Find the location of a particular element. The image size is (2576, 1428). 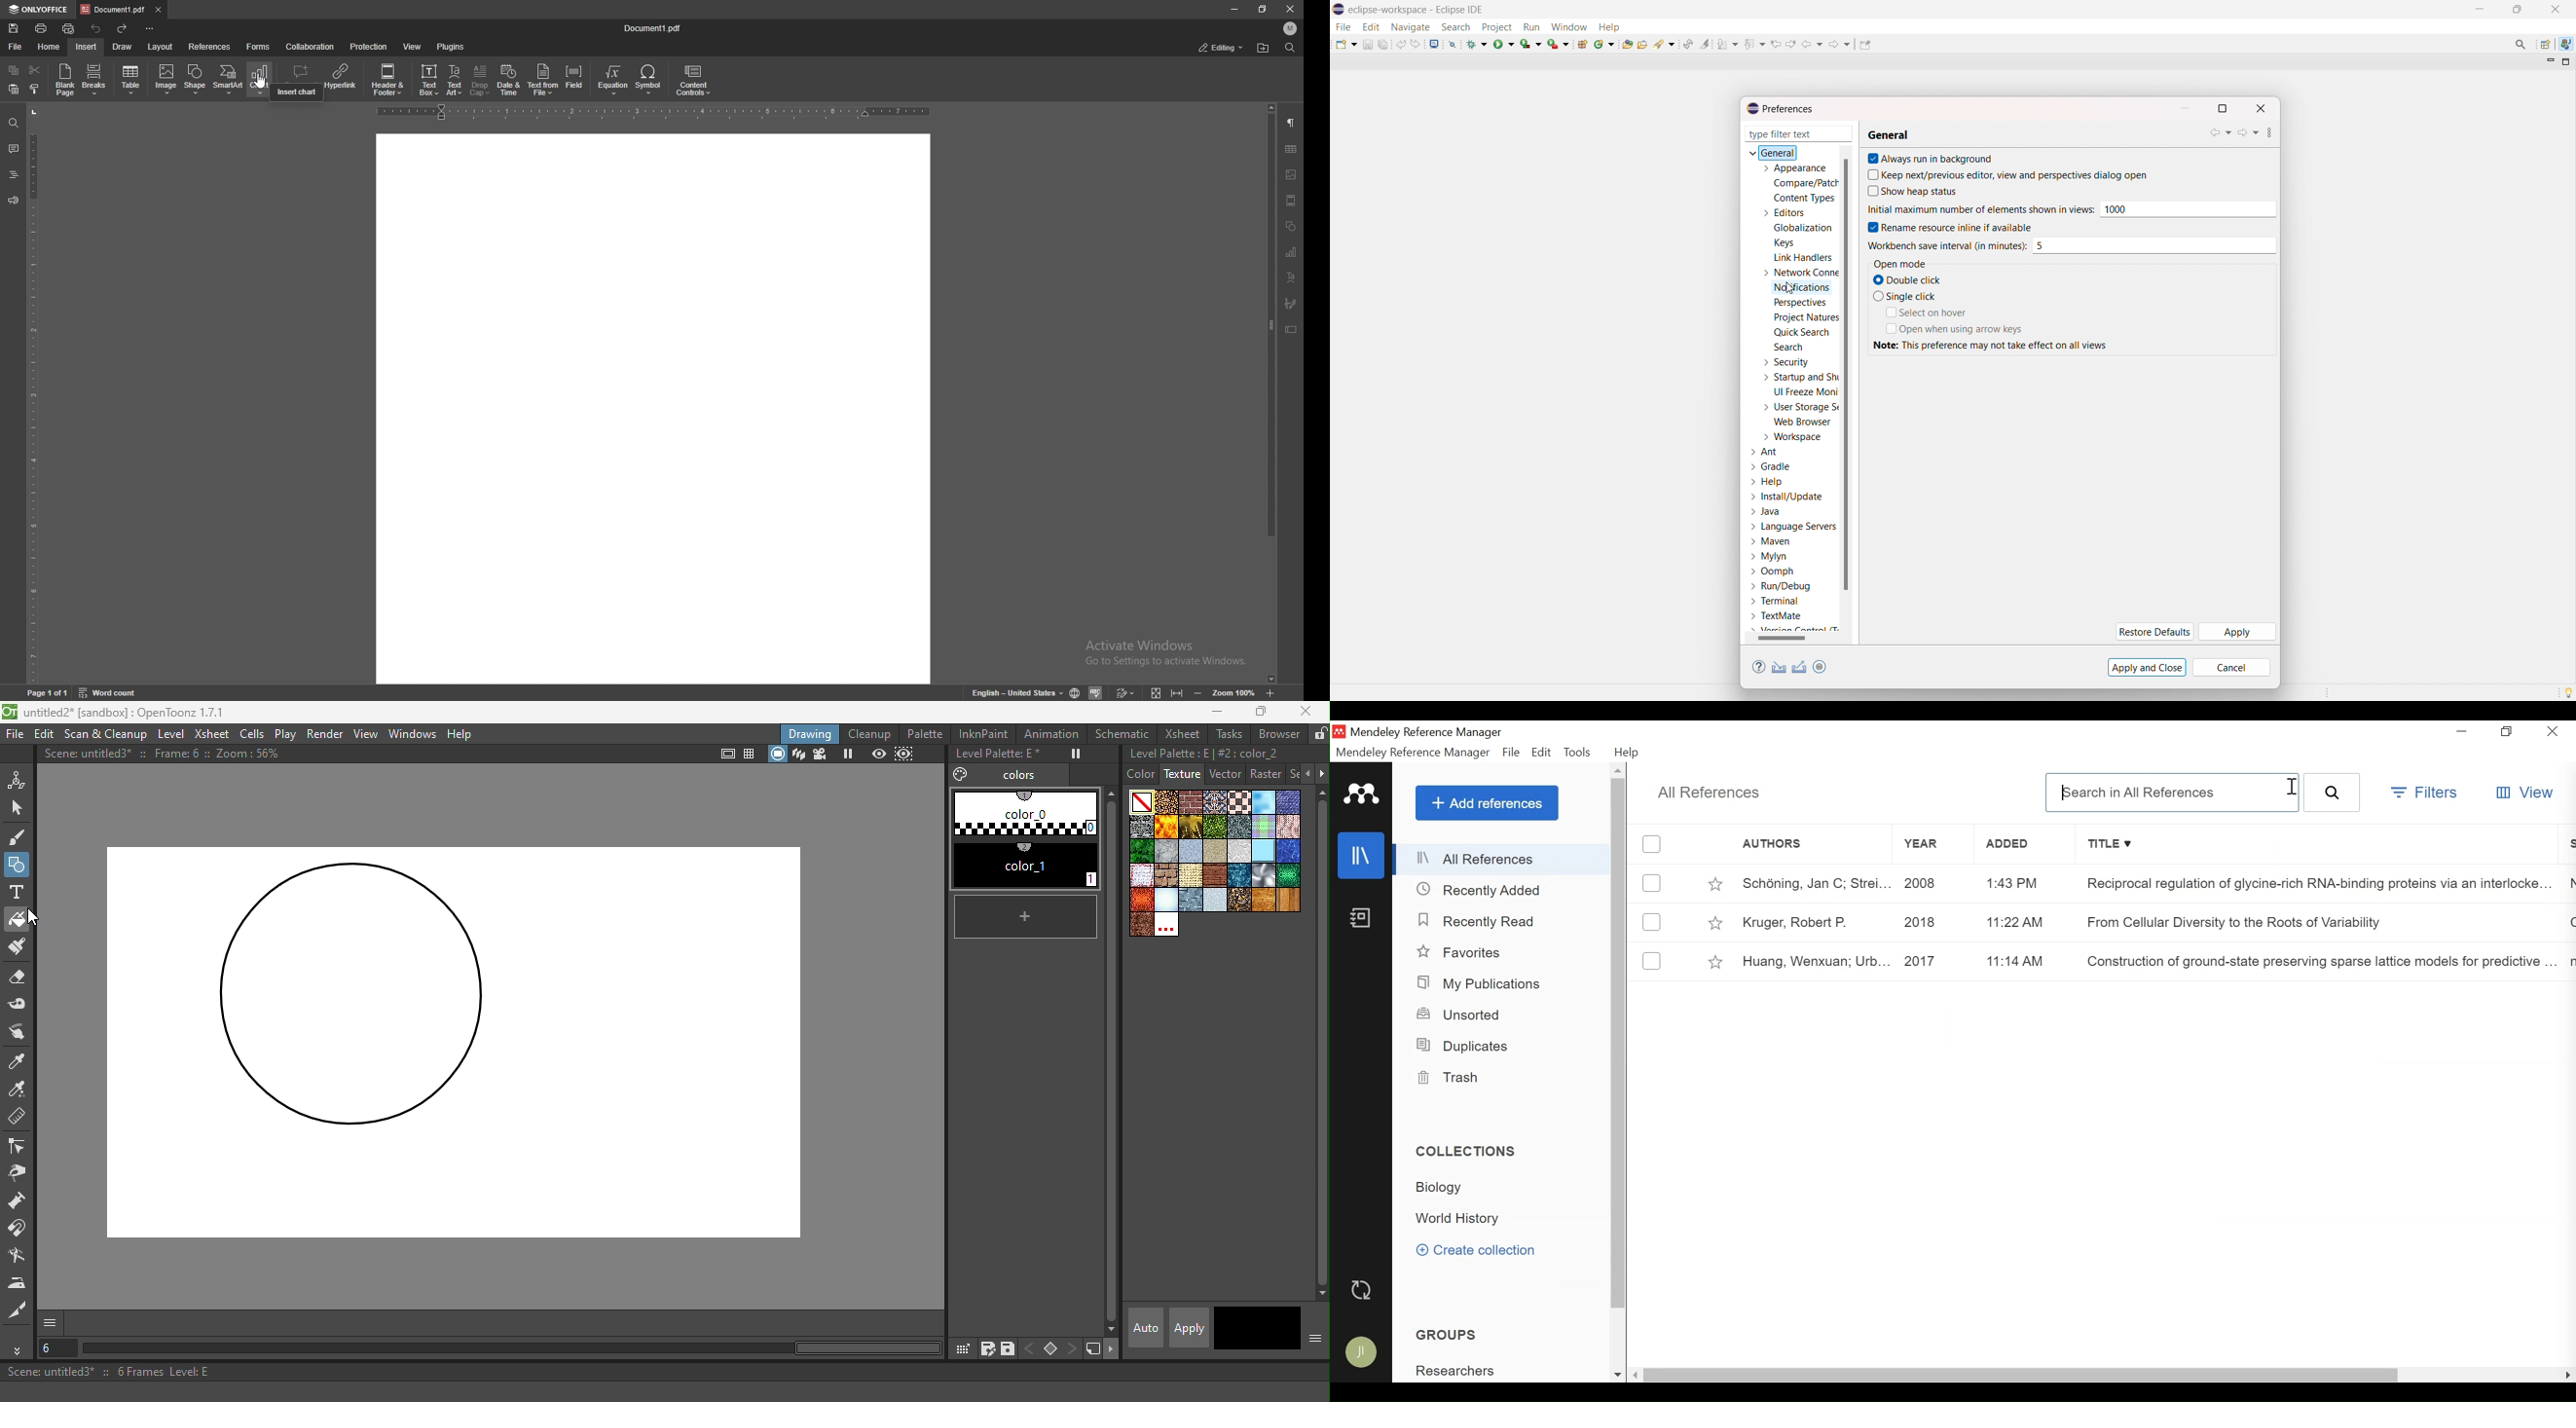

Checkbox is located at coordinates (1870, 158).